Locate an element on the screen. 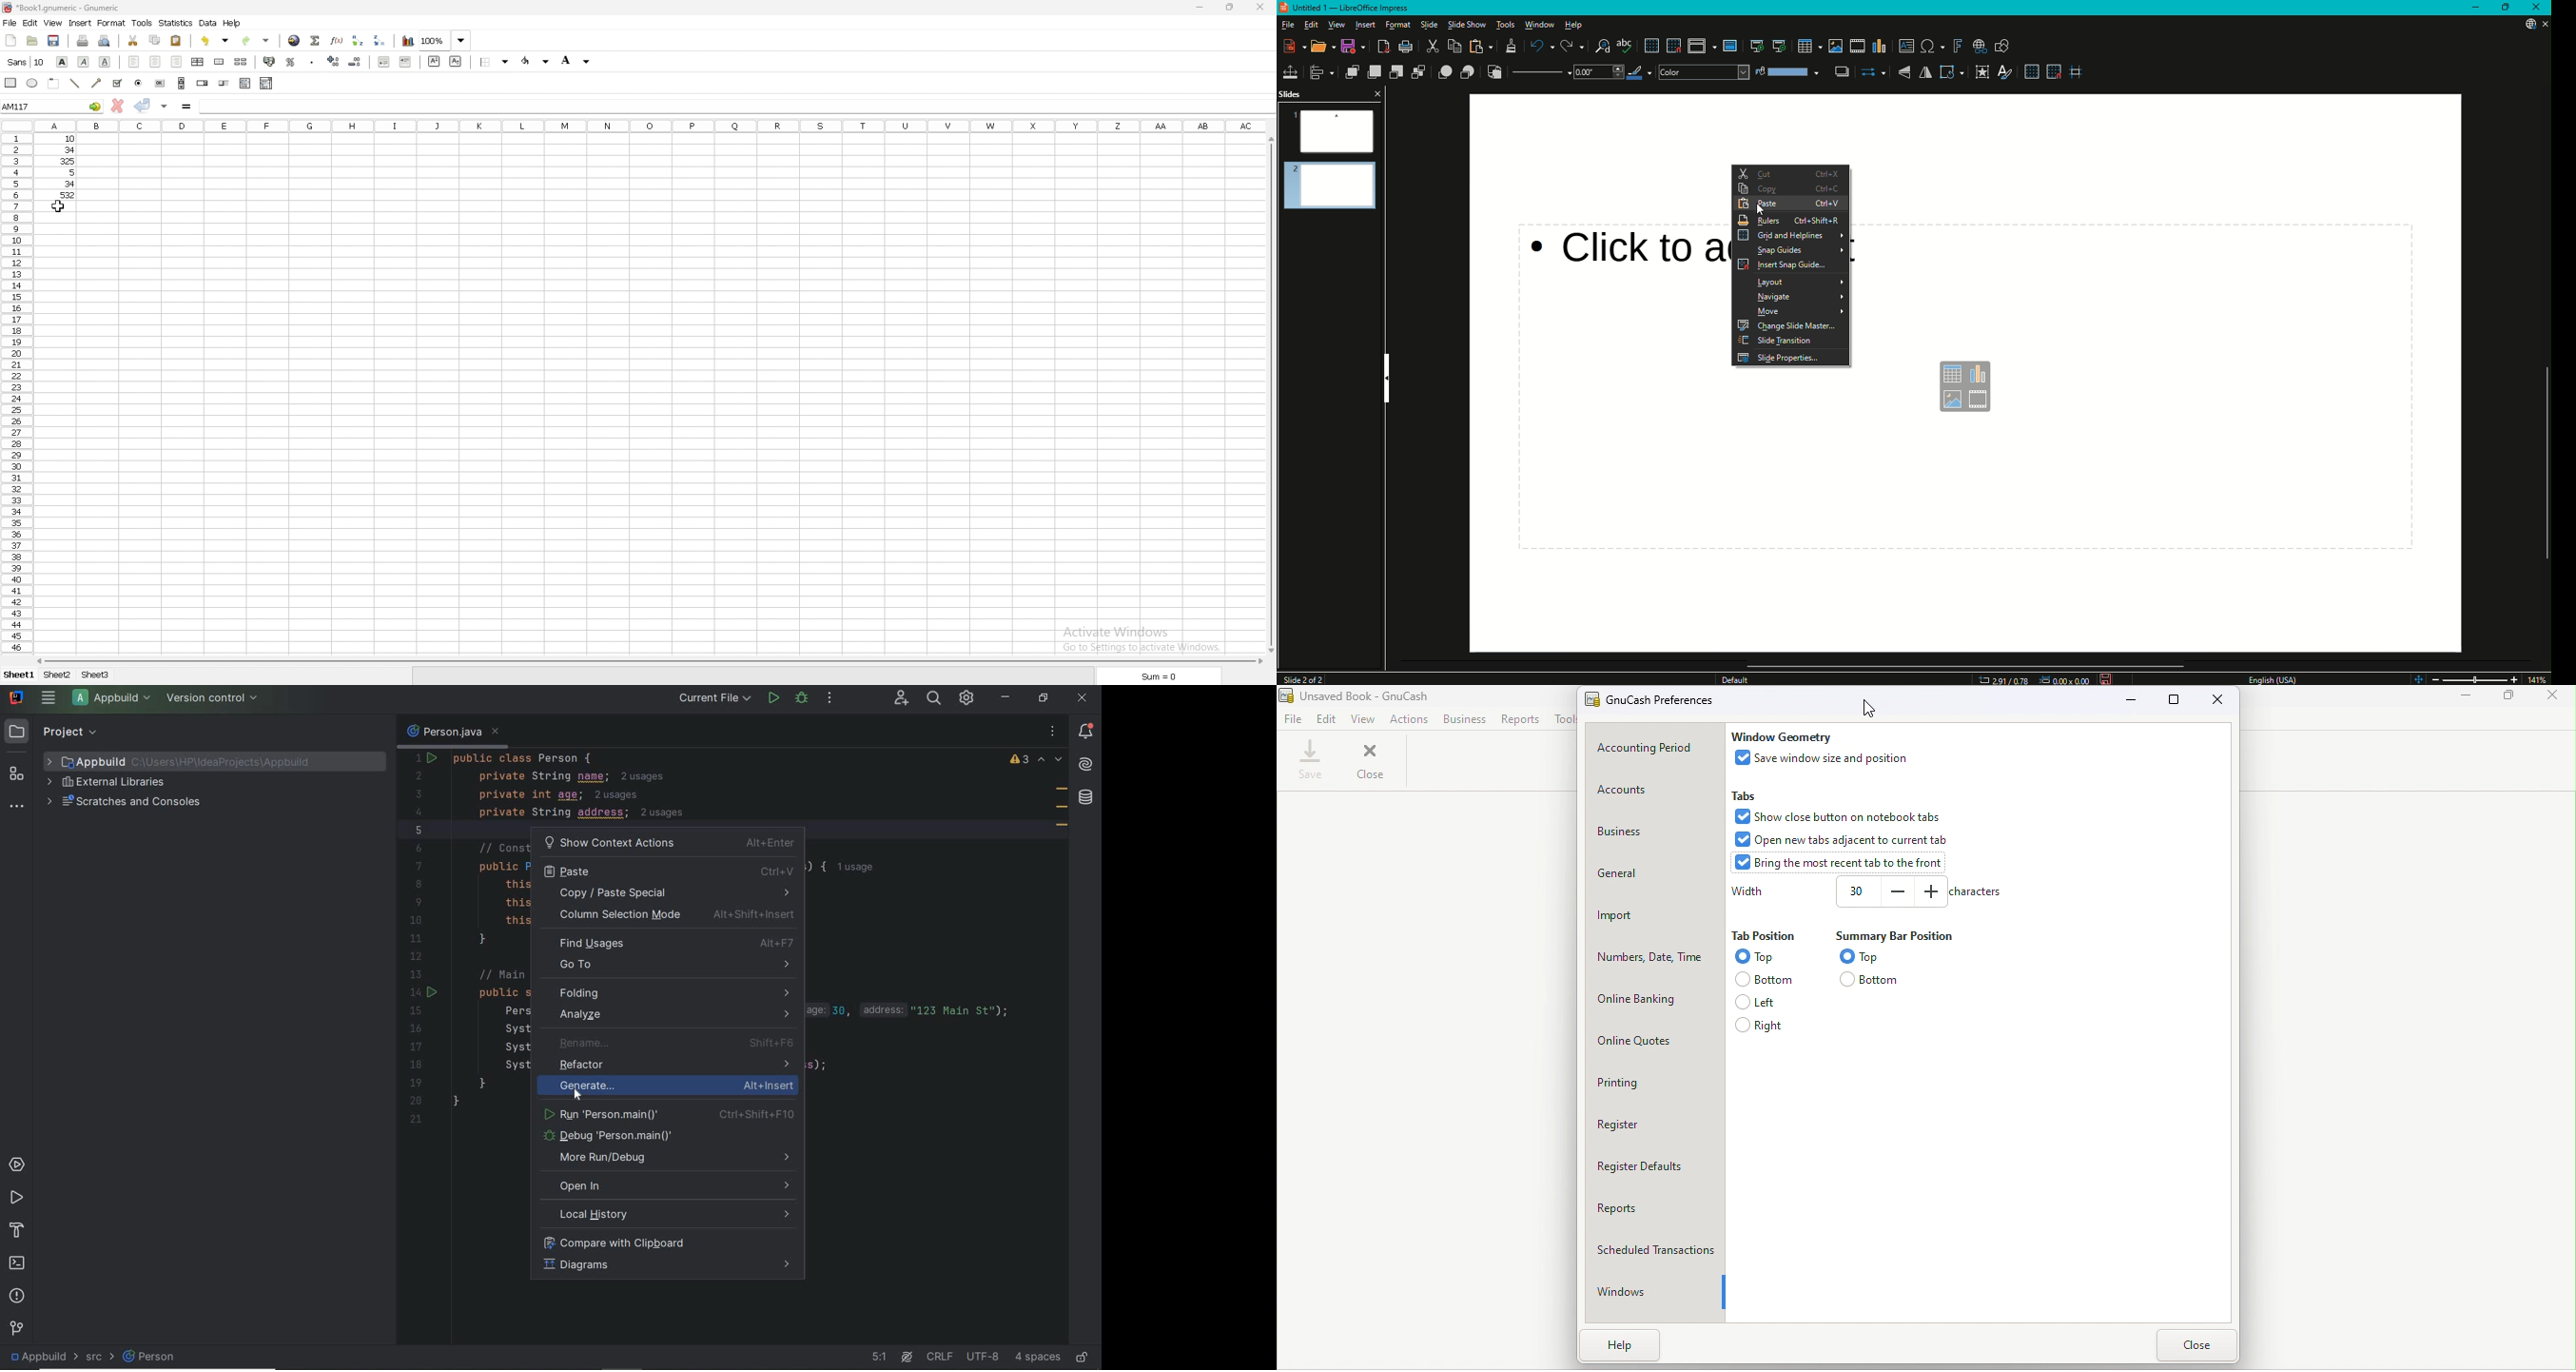 This screenshot has height=1372, width=2576. Zoom In is located at coordinates (2515, 677).